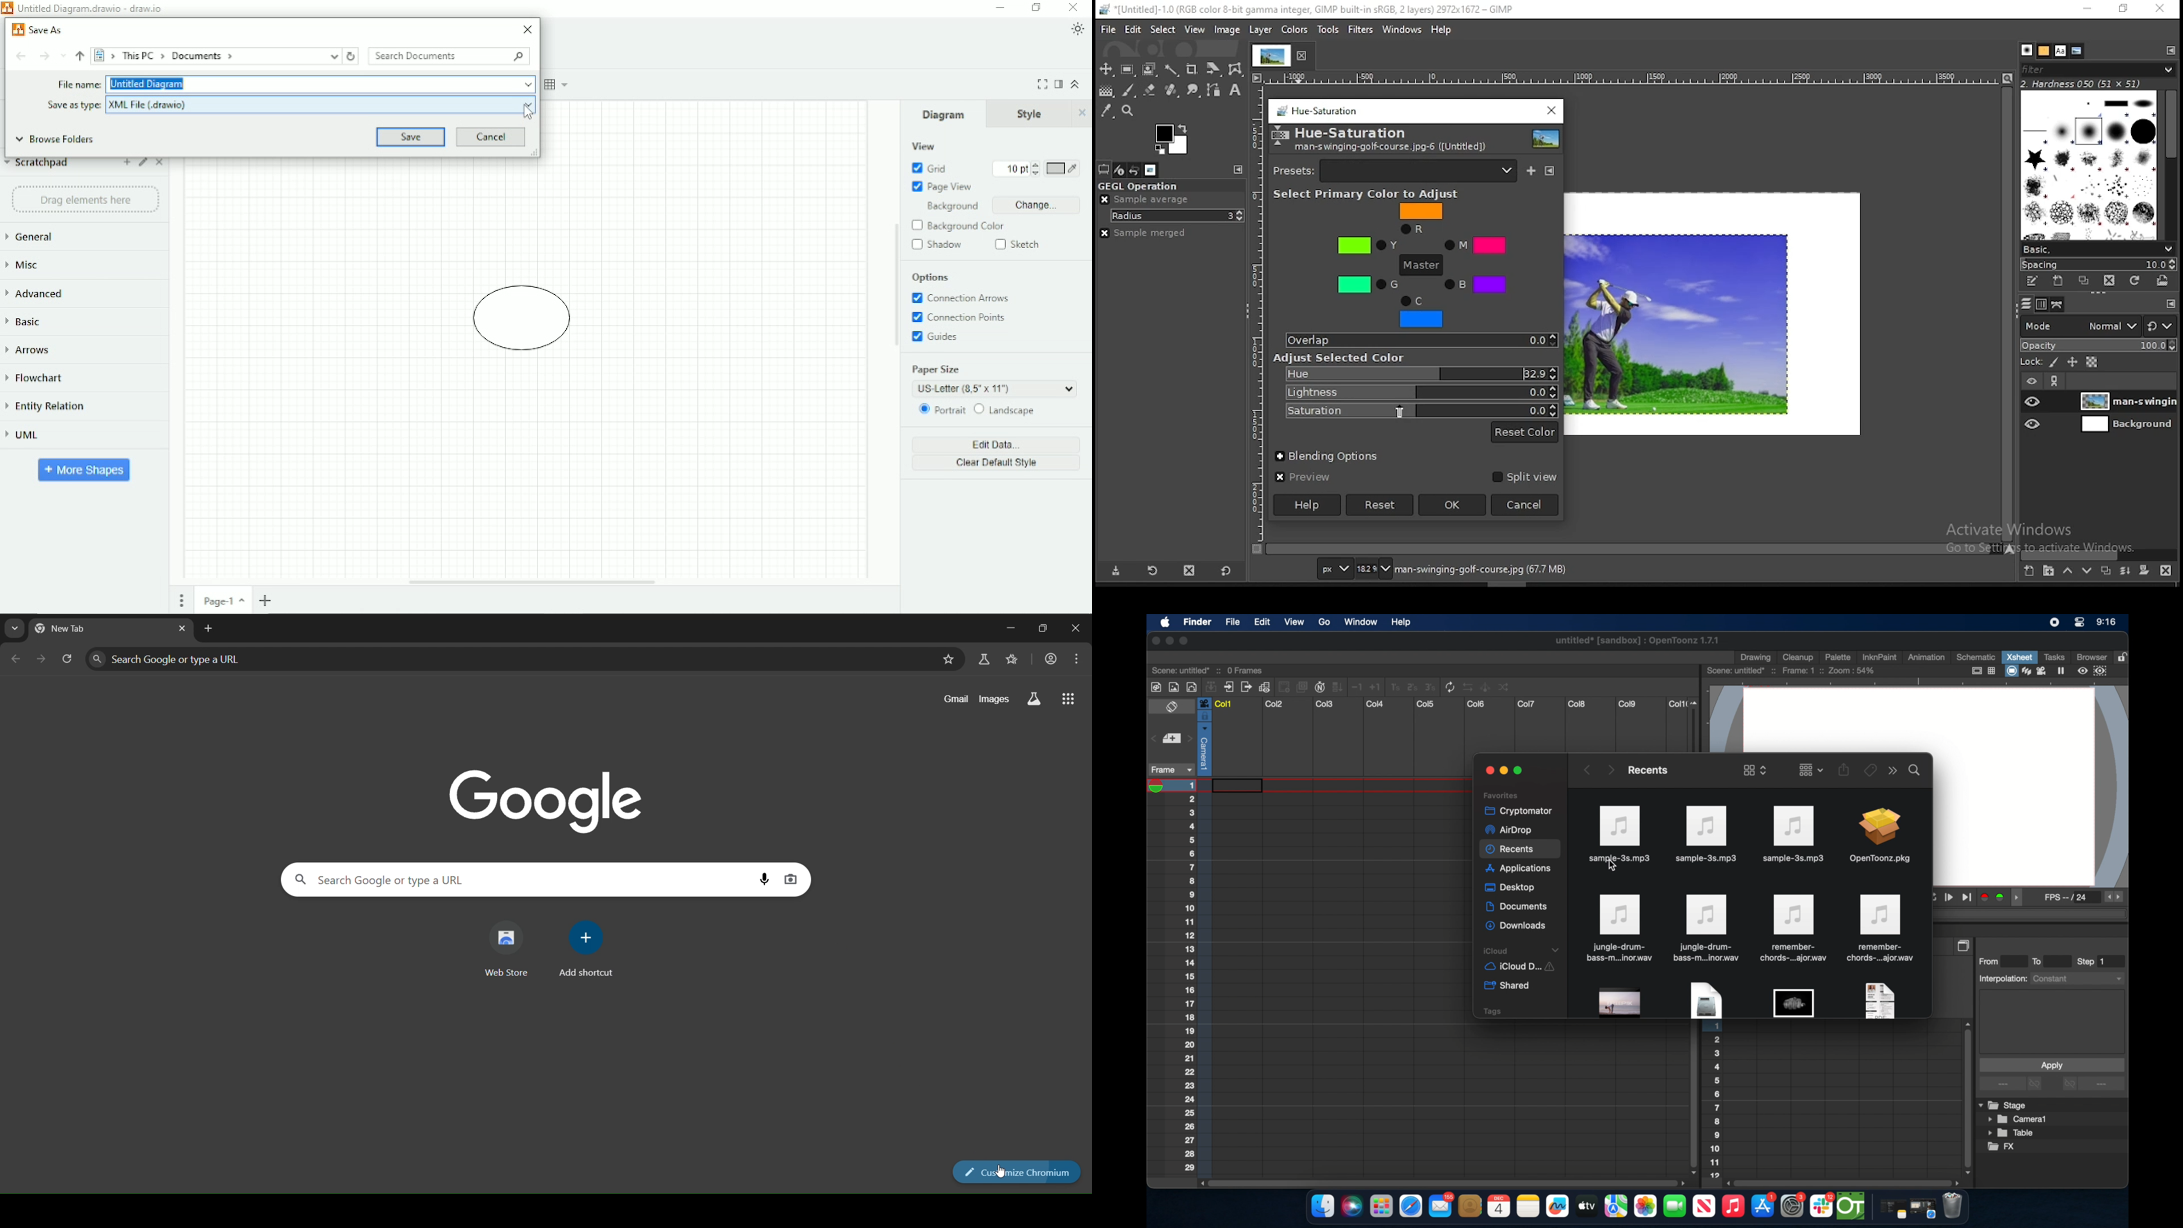 Image resolution: width=2184 pixels, height=1232 pixels. Describe the element at coordinates (2172, 165) in the screenshot. I see `scroll bar` at that location.